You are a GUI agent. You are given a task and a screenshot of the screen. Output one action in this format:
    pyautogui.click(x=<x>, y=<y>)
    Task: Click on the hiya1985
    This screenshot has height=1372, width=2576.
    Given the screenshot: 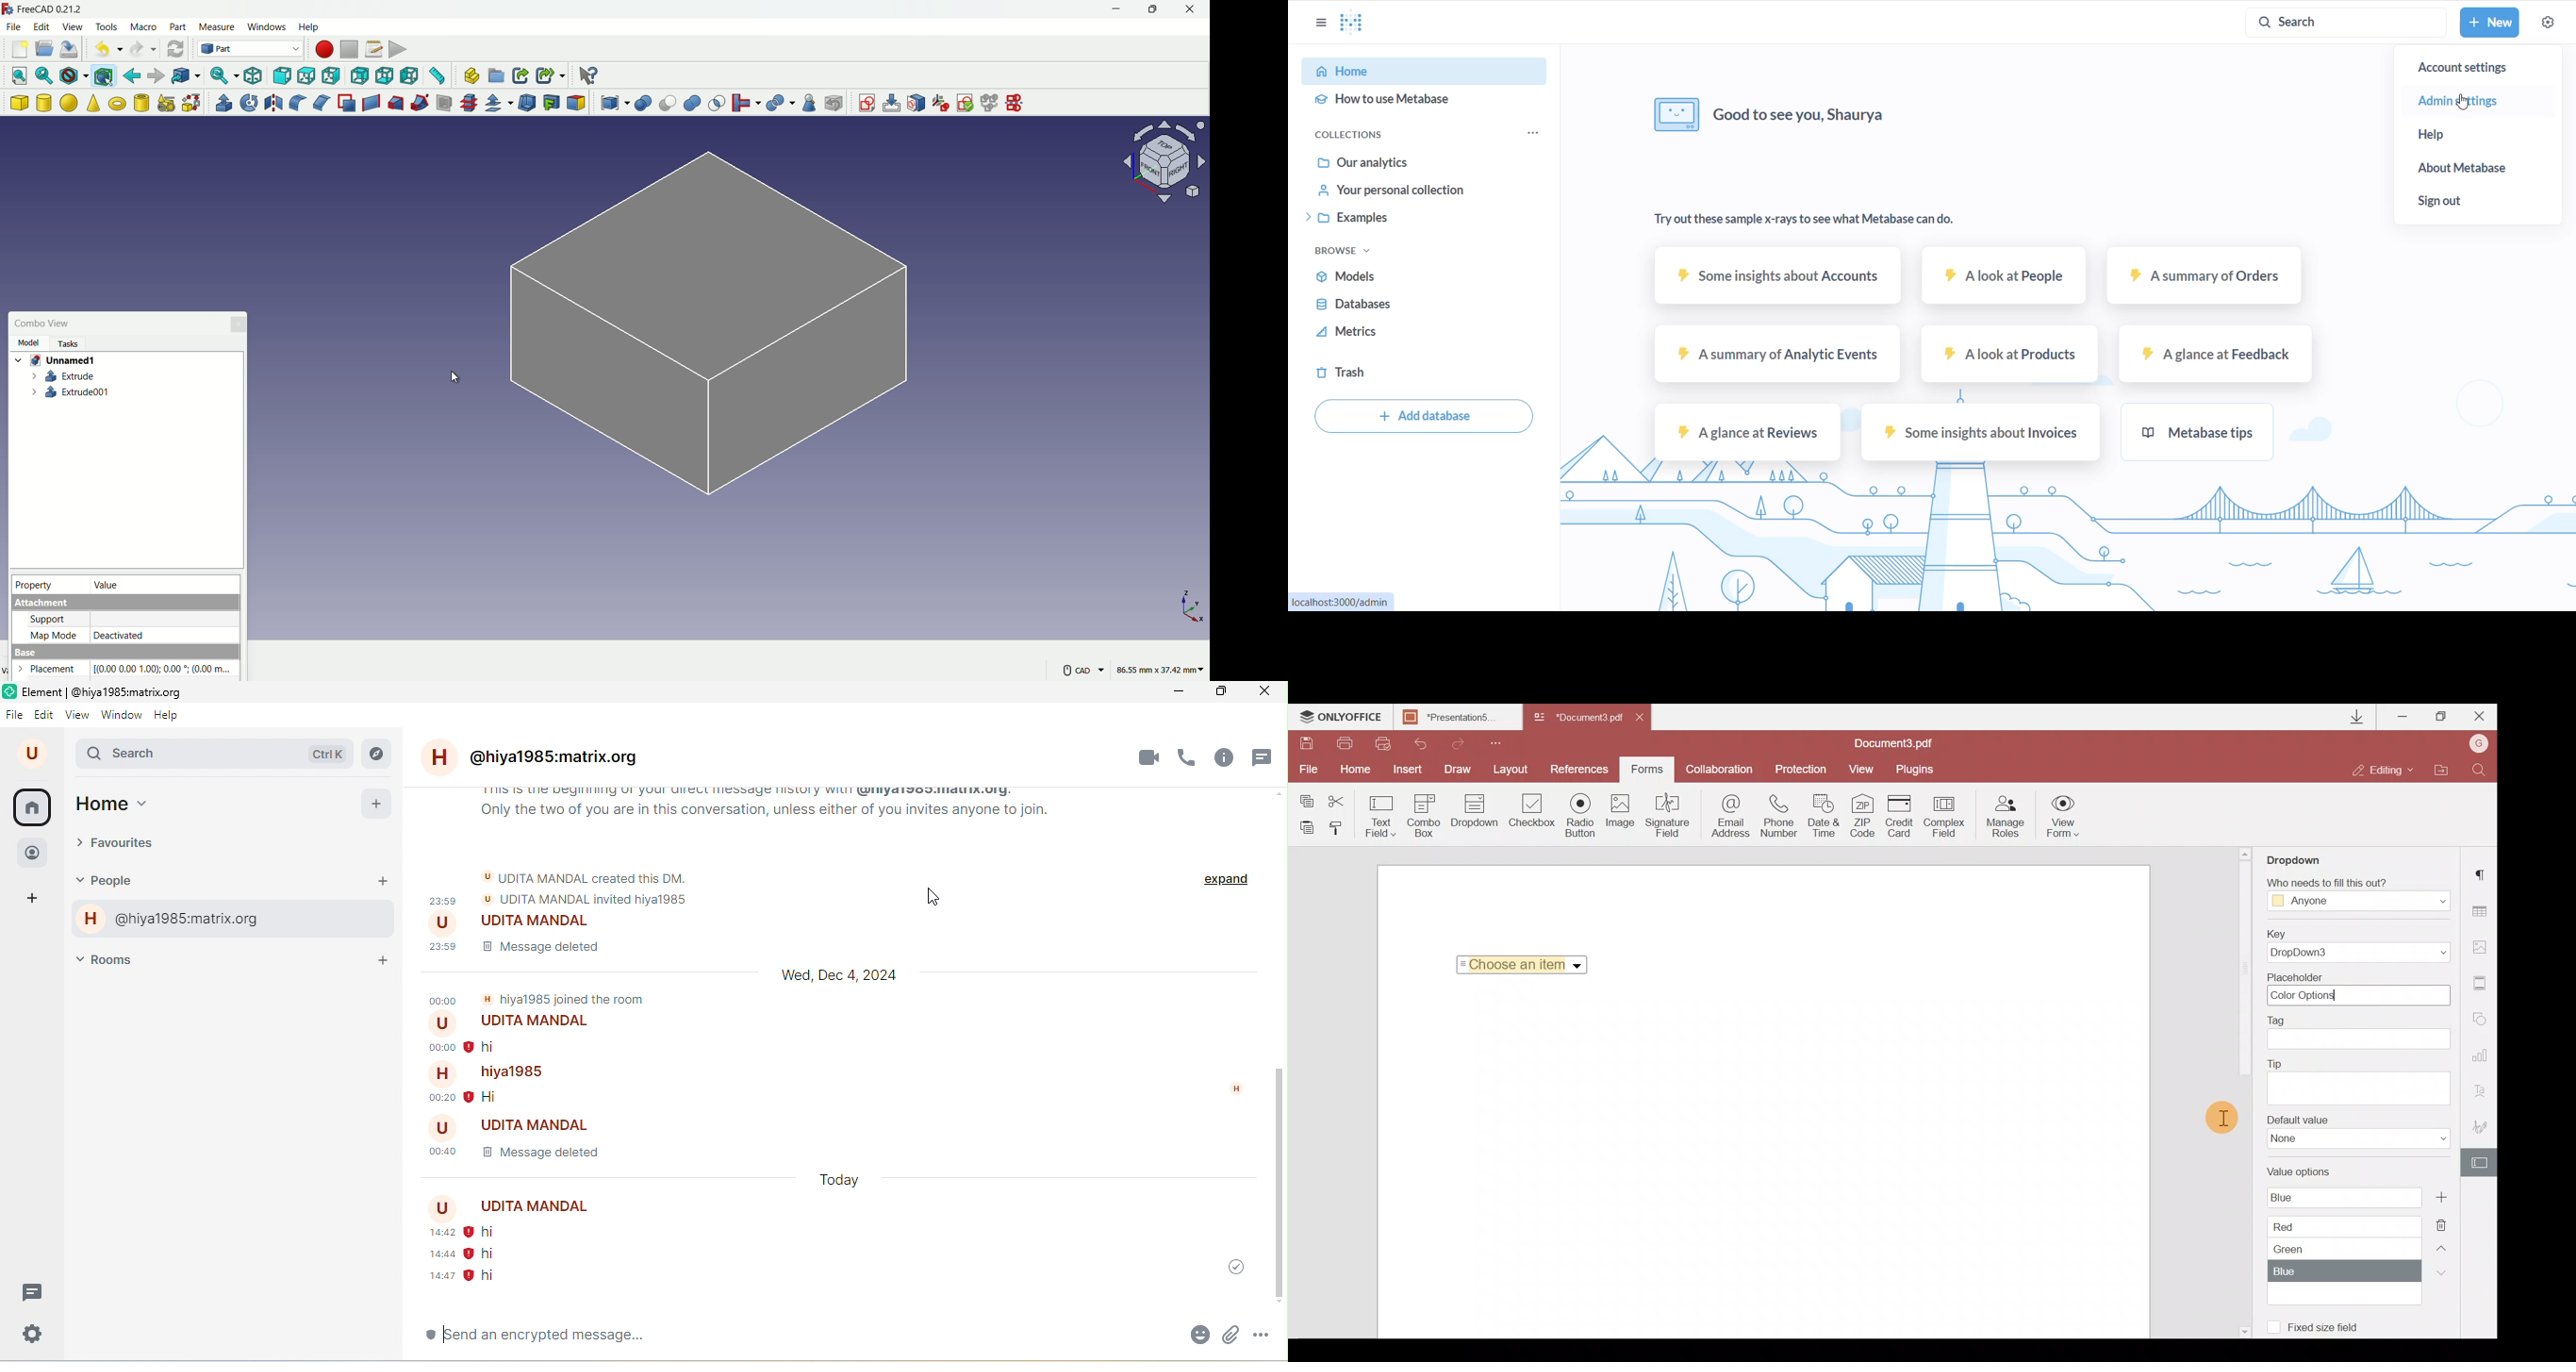 What is the action you would take?
    pyautogui.click(x=489, y=1071)
    